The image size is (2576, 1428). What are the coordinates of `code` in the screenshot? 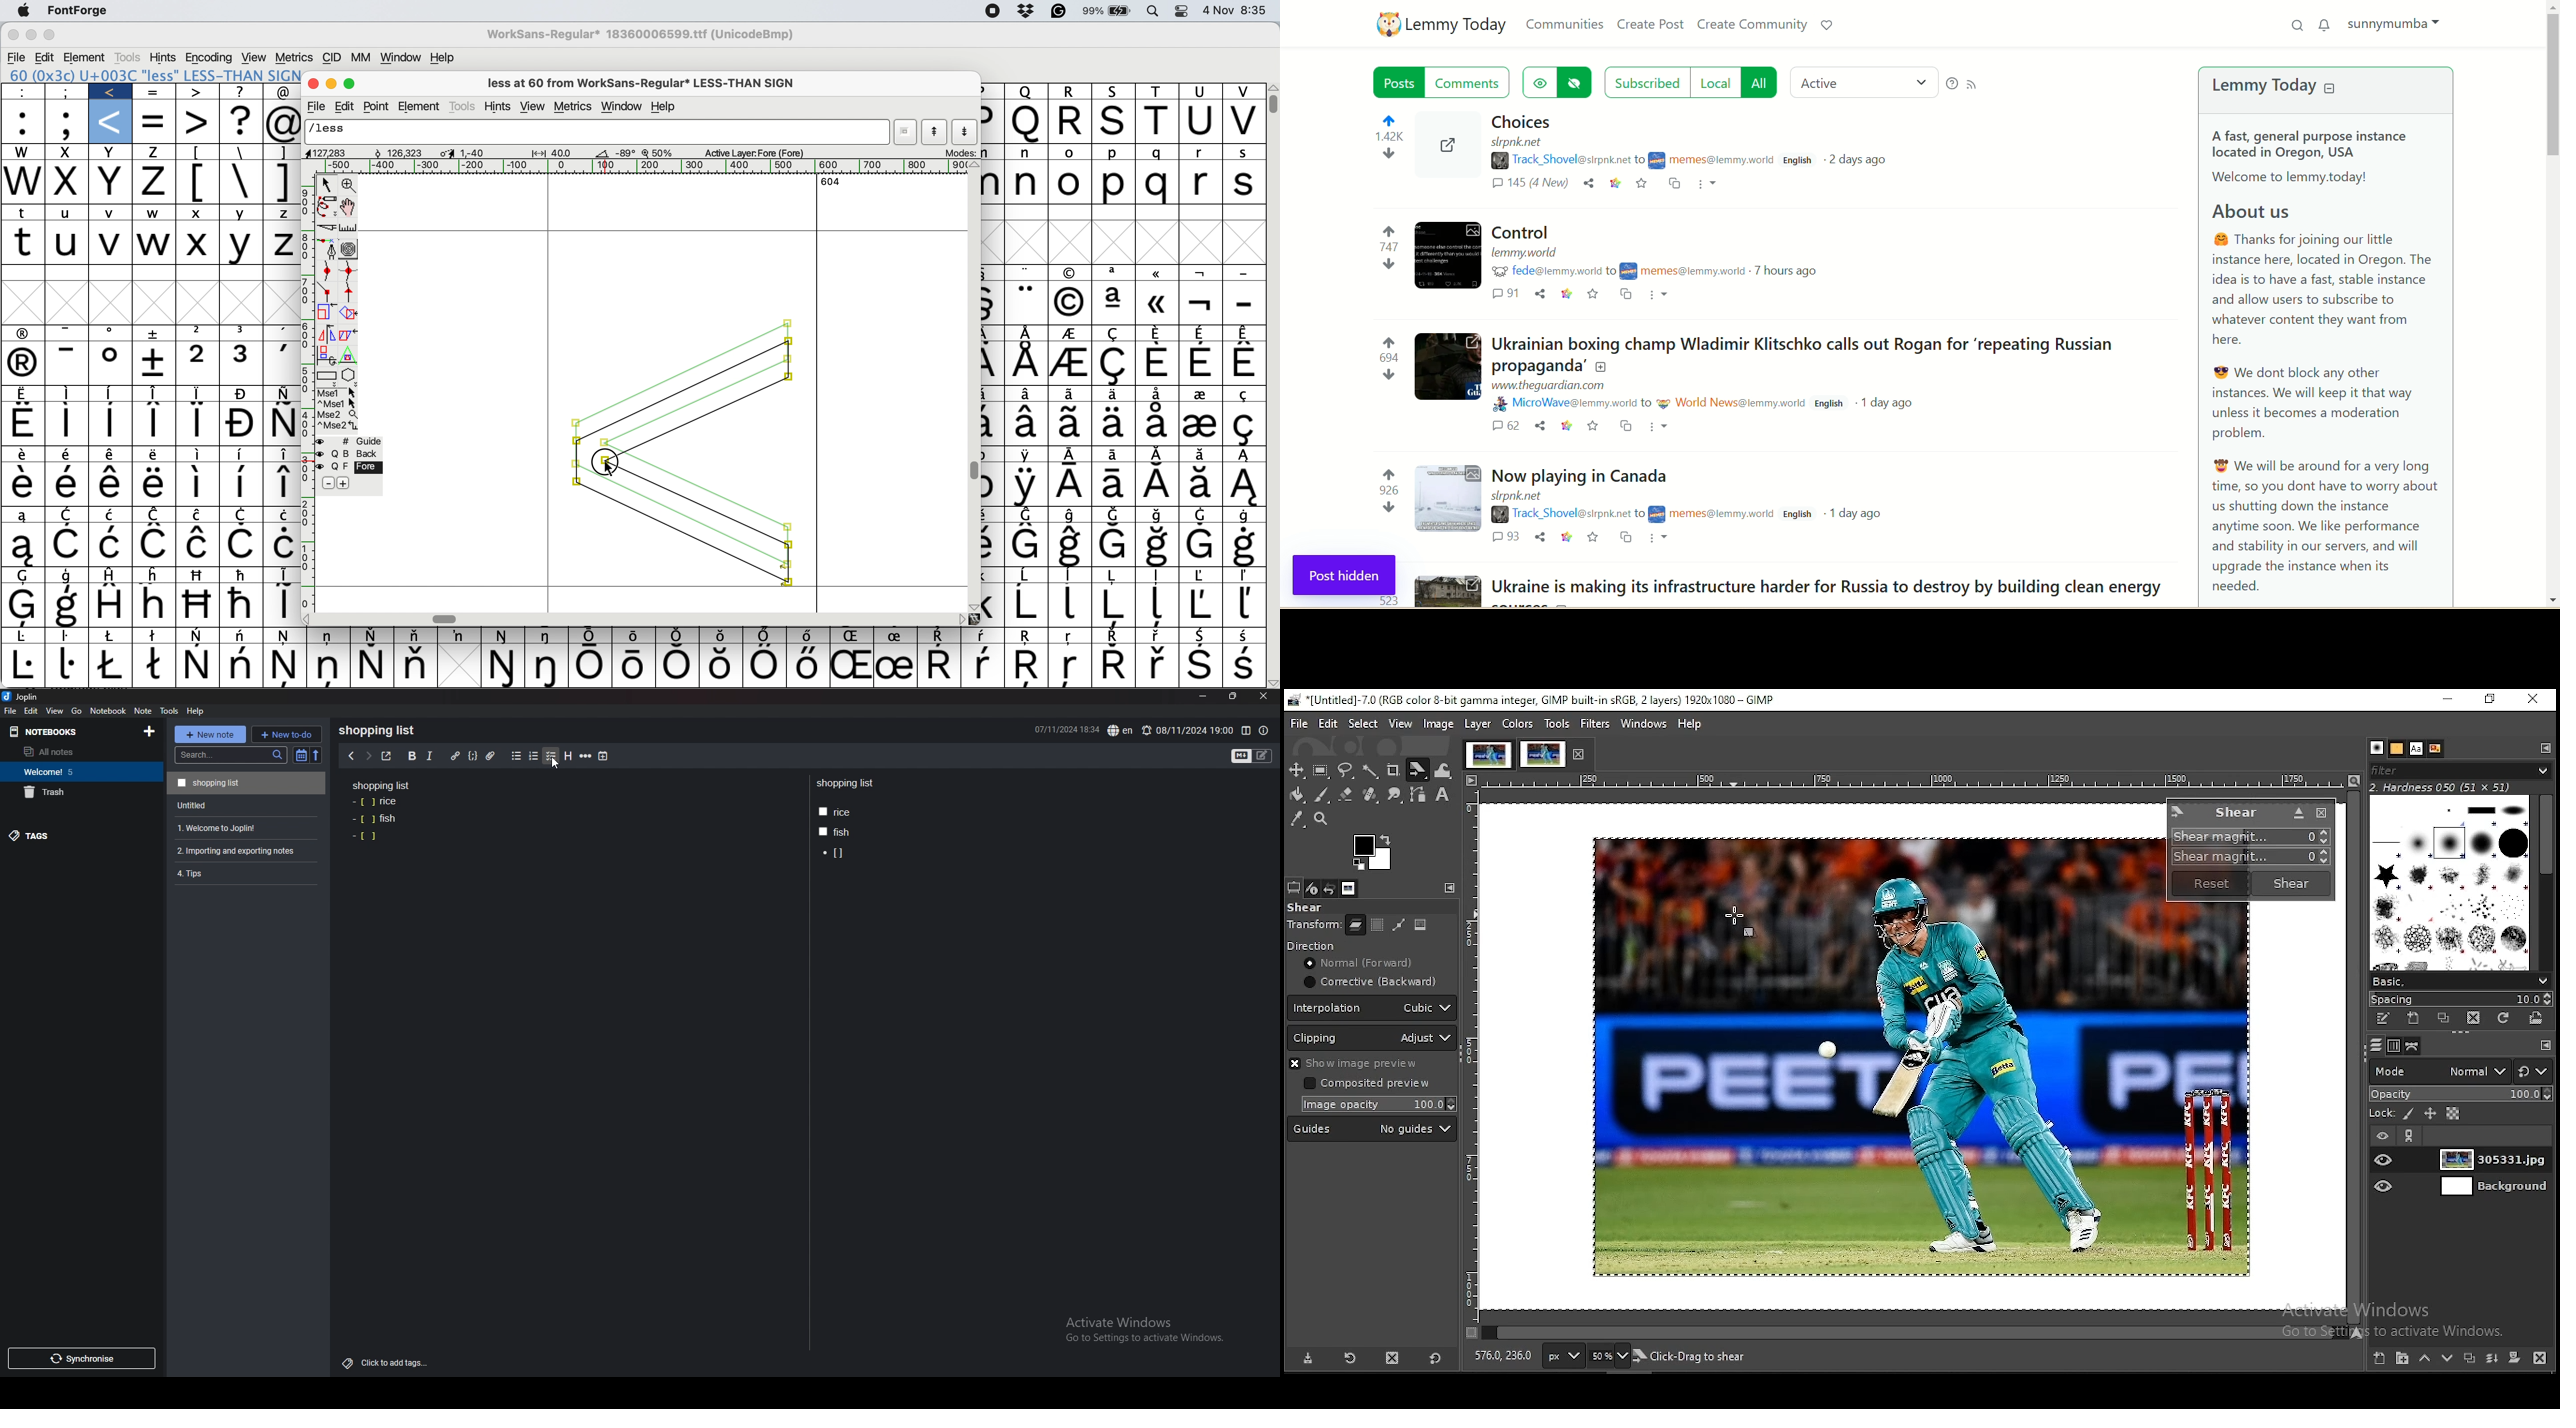 It's located at (473, 756).